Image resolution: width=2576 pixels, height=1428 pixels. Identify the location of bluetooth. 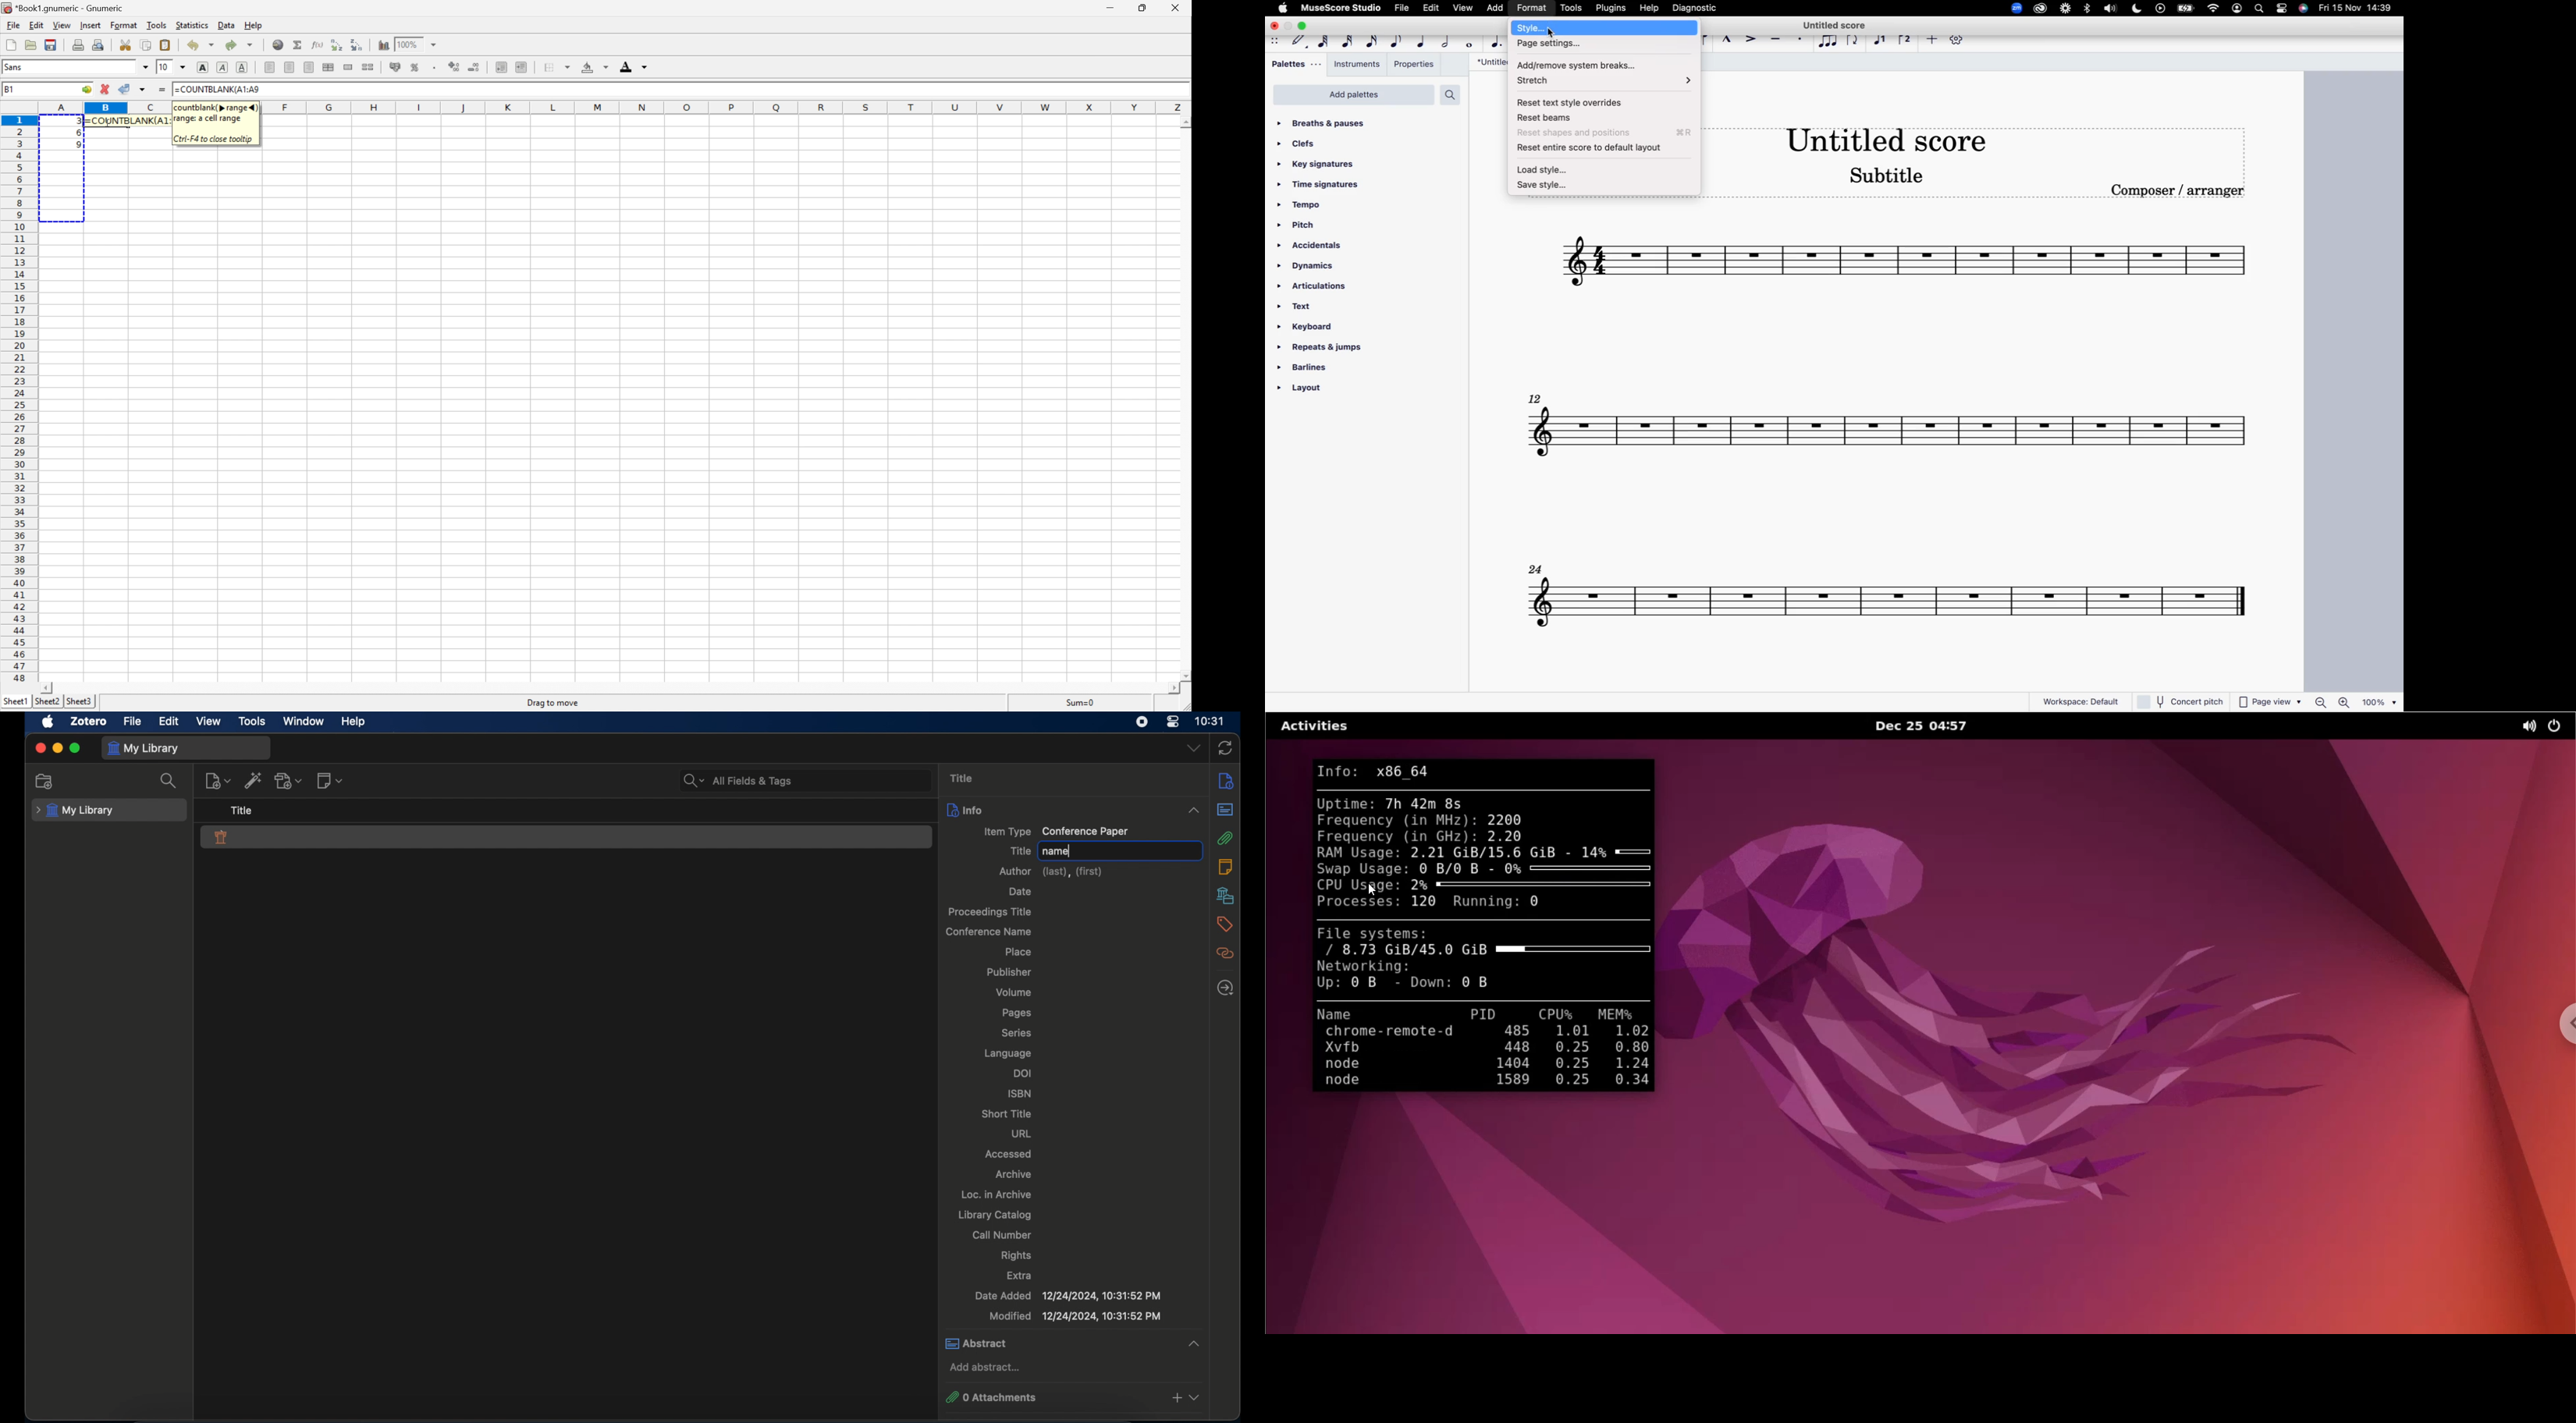
(2086, 9).